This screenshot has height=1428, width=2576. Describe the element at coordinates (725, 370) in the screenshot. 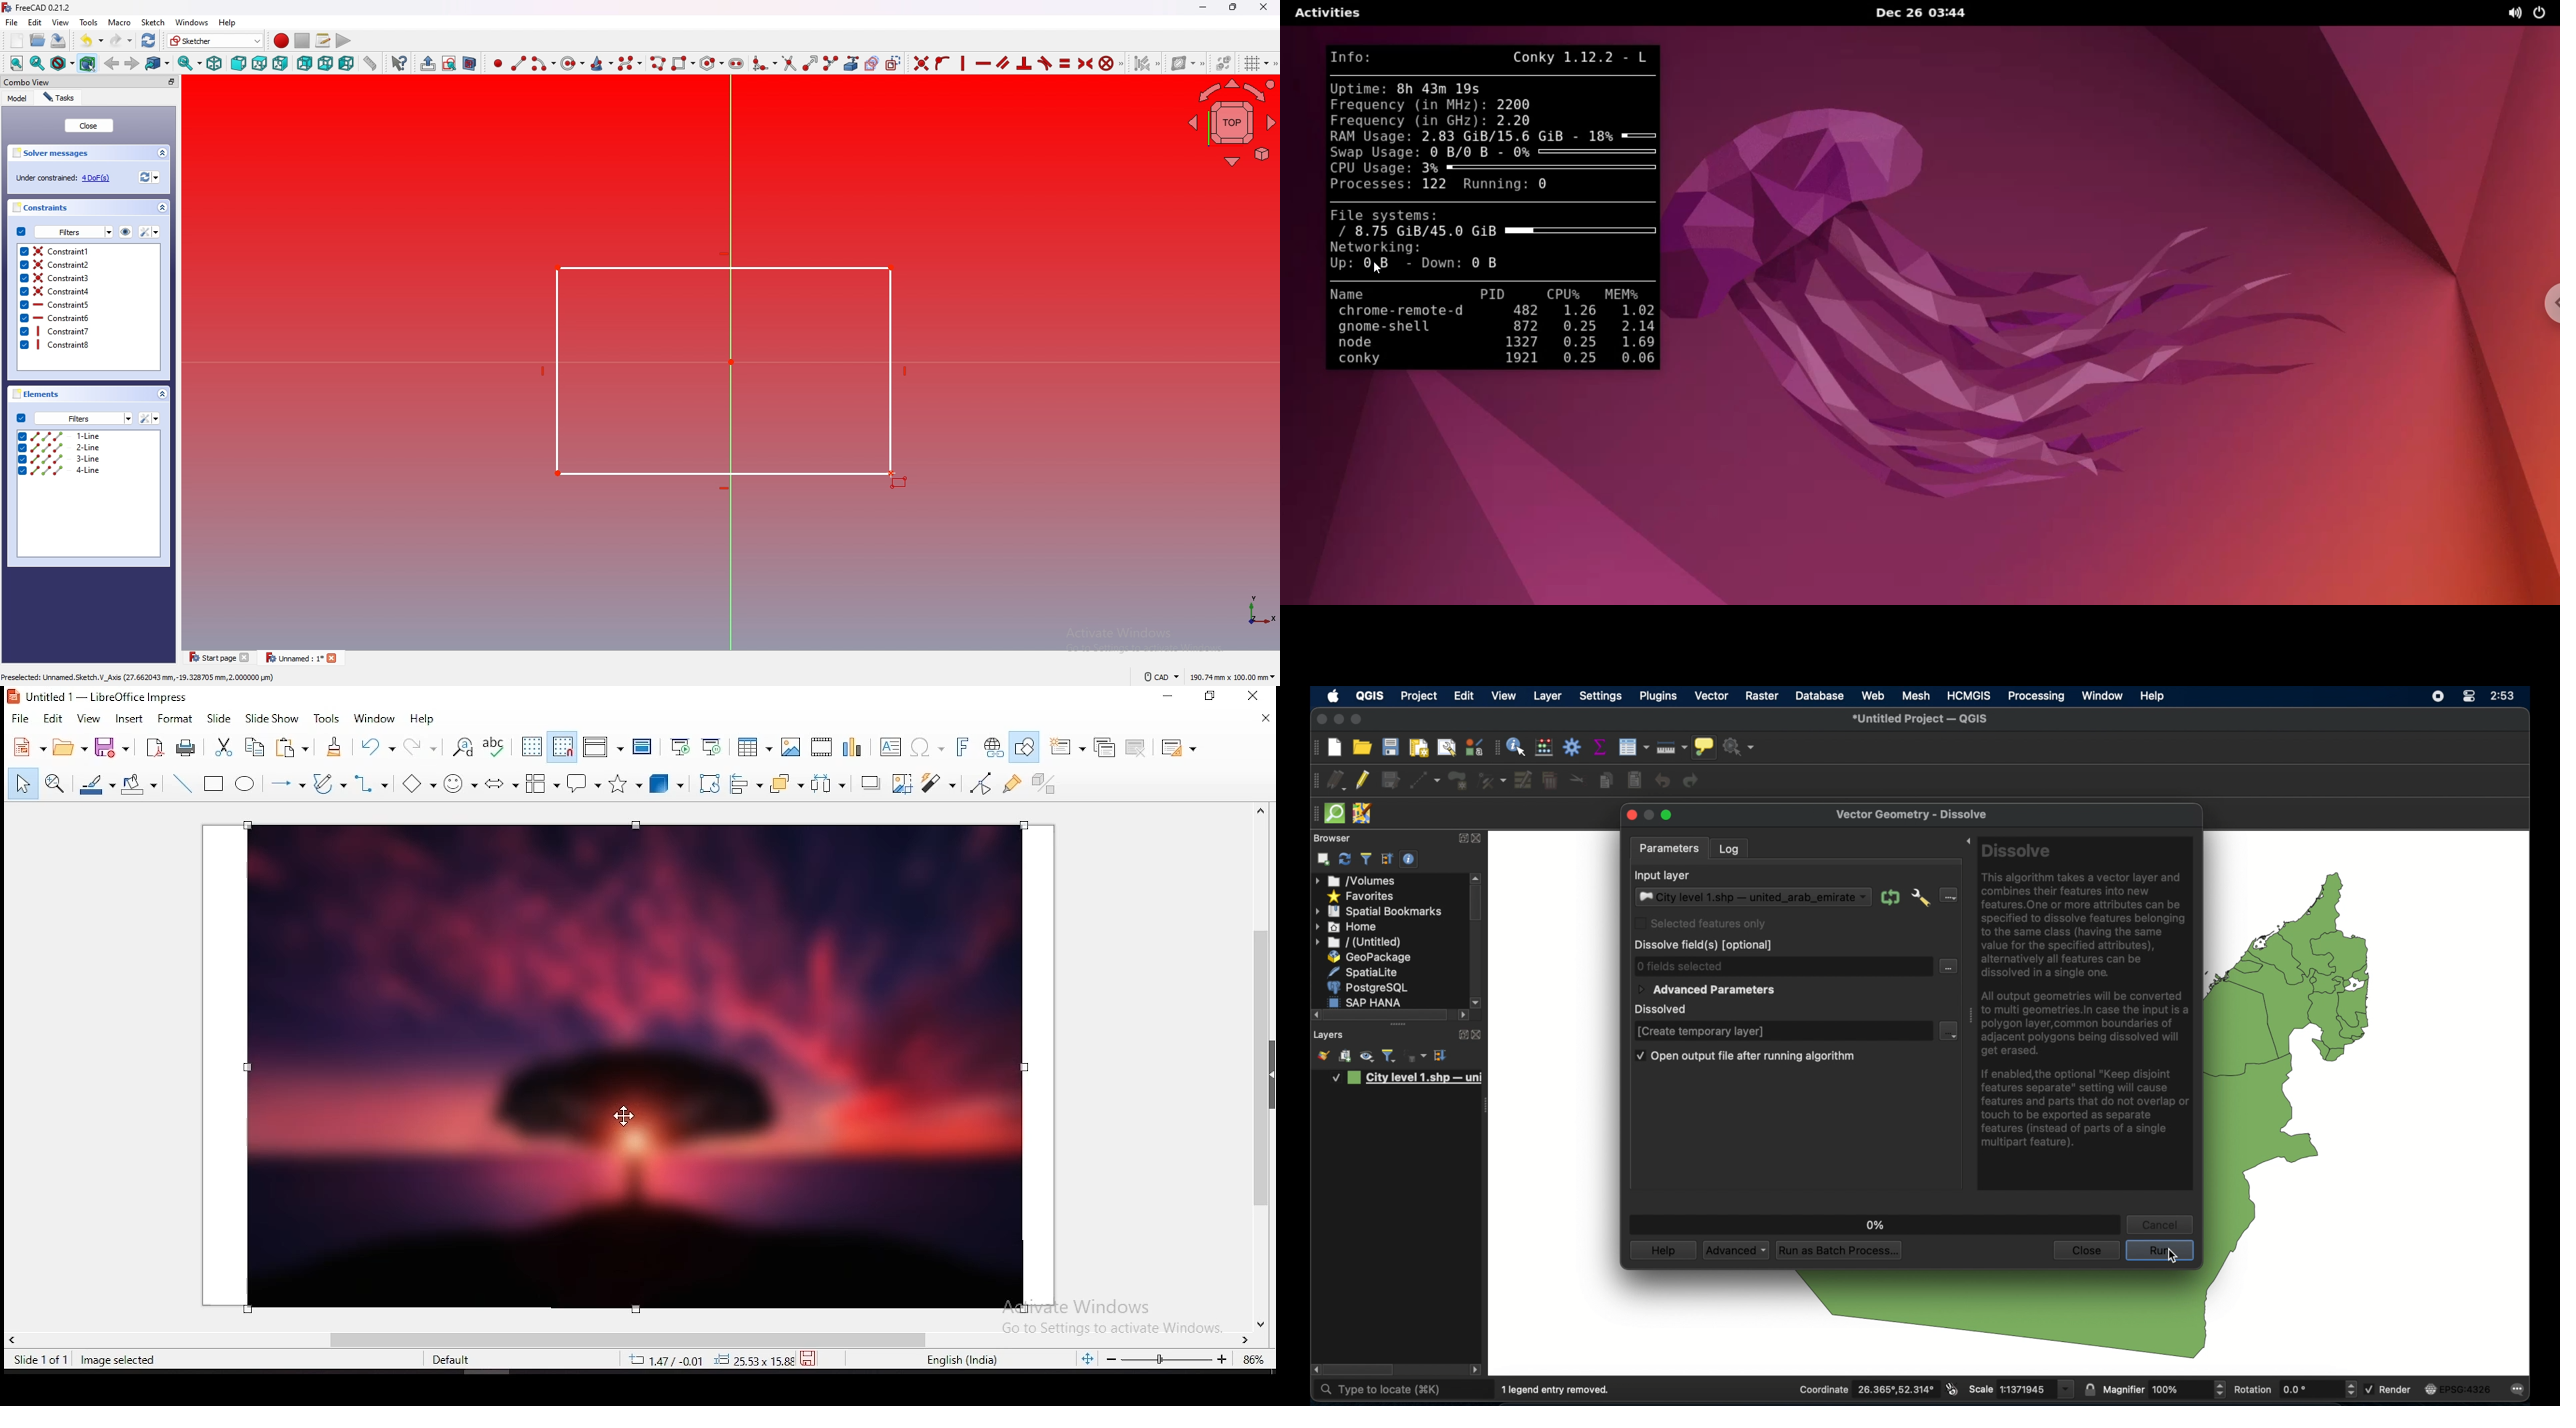

I see `sketch area` at that location.